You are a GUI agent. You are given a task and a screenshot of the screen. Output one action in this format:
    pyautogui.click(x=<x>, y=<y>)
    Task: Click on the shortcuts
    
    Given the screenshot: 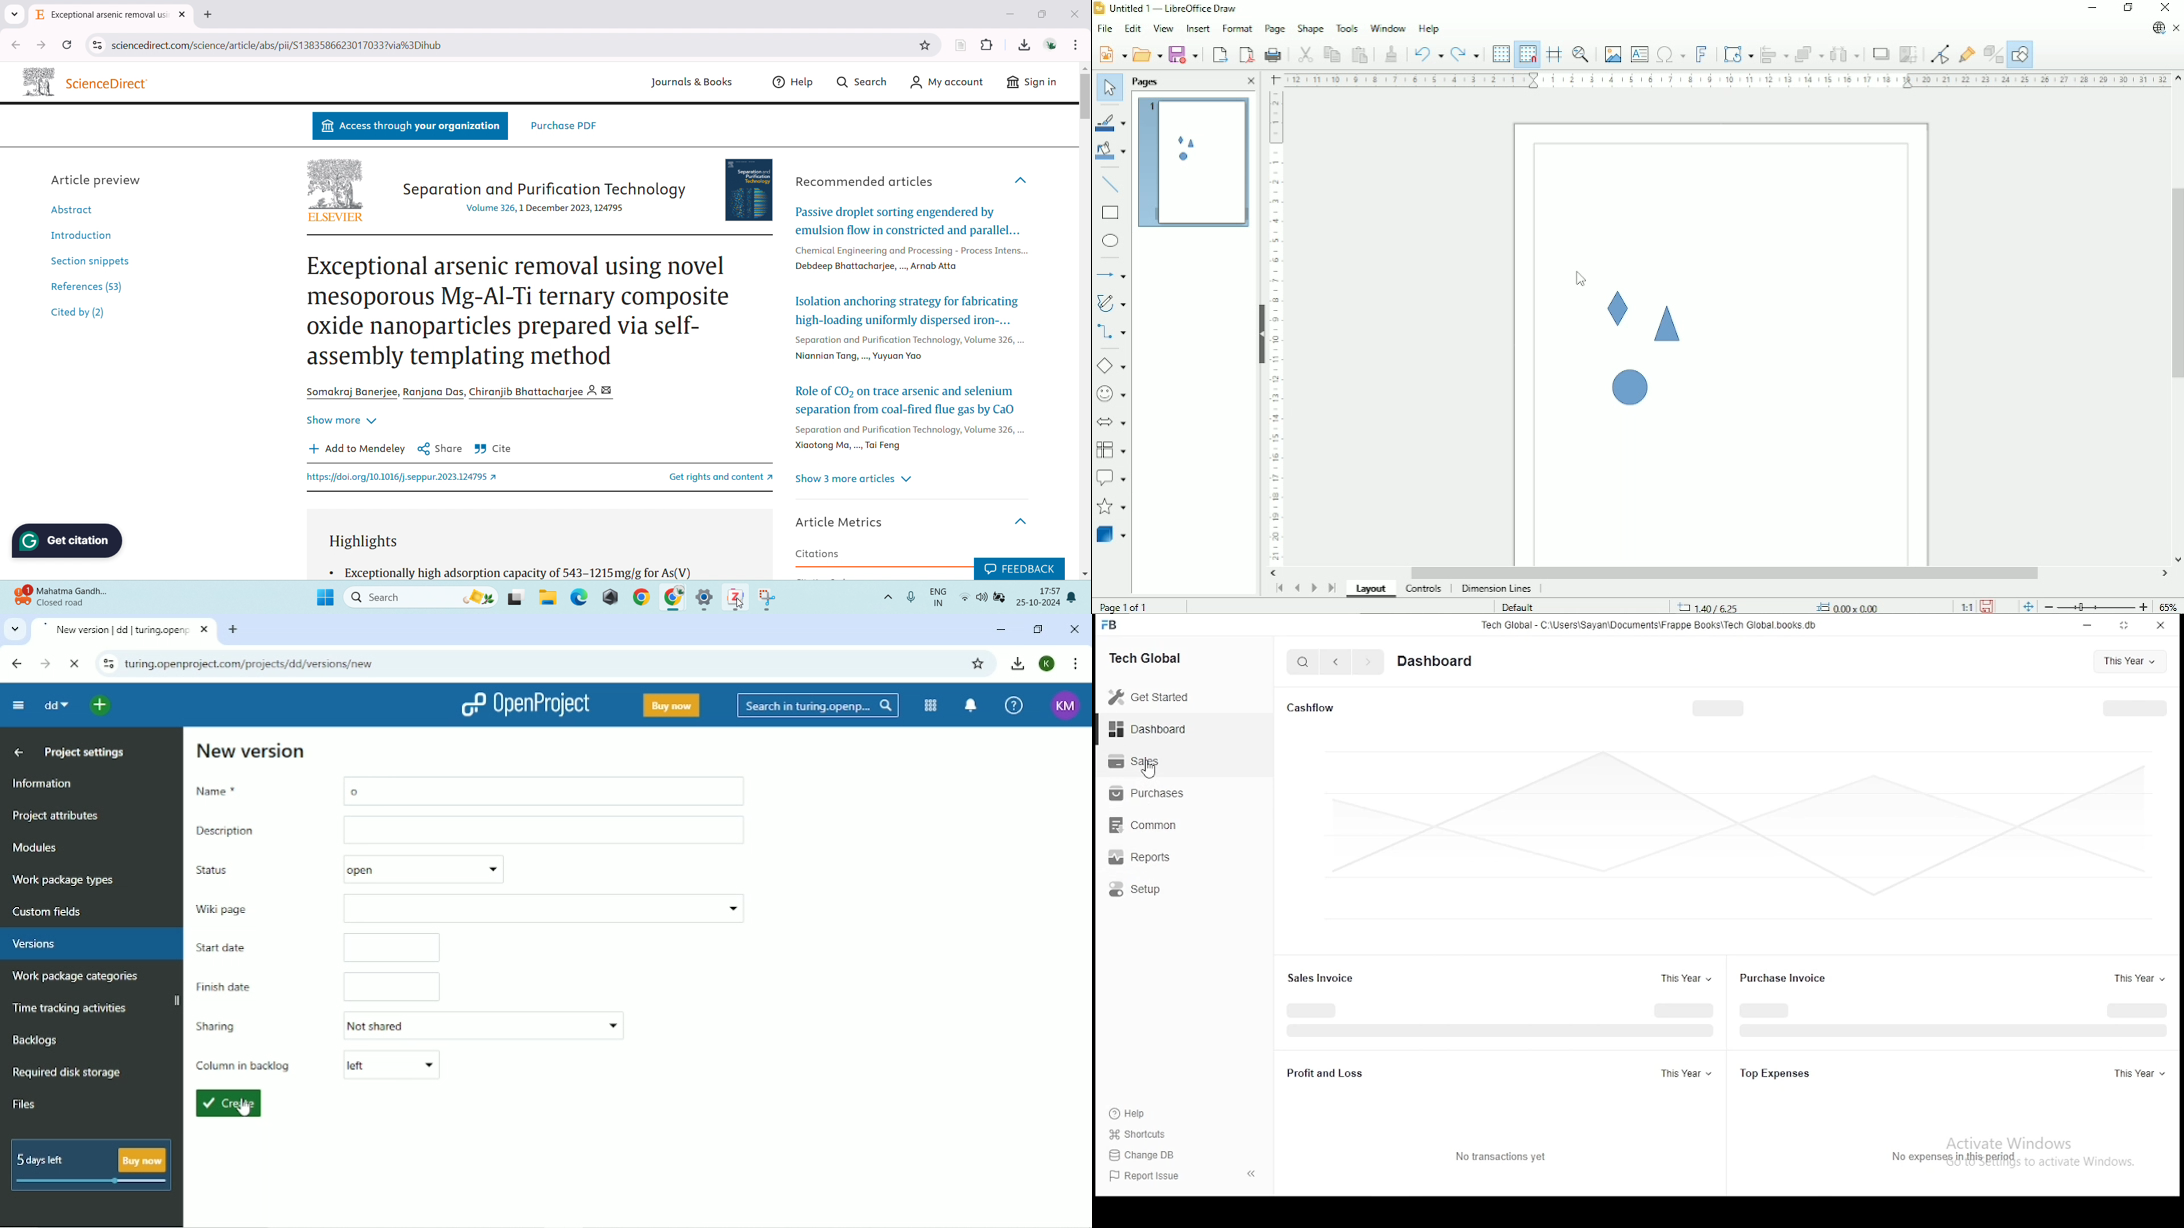 What is the action you would take?
    pyautogui.click(x=1136, y=1135)
    